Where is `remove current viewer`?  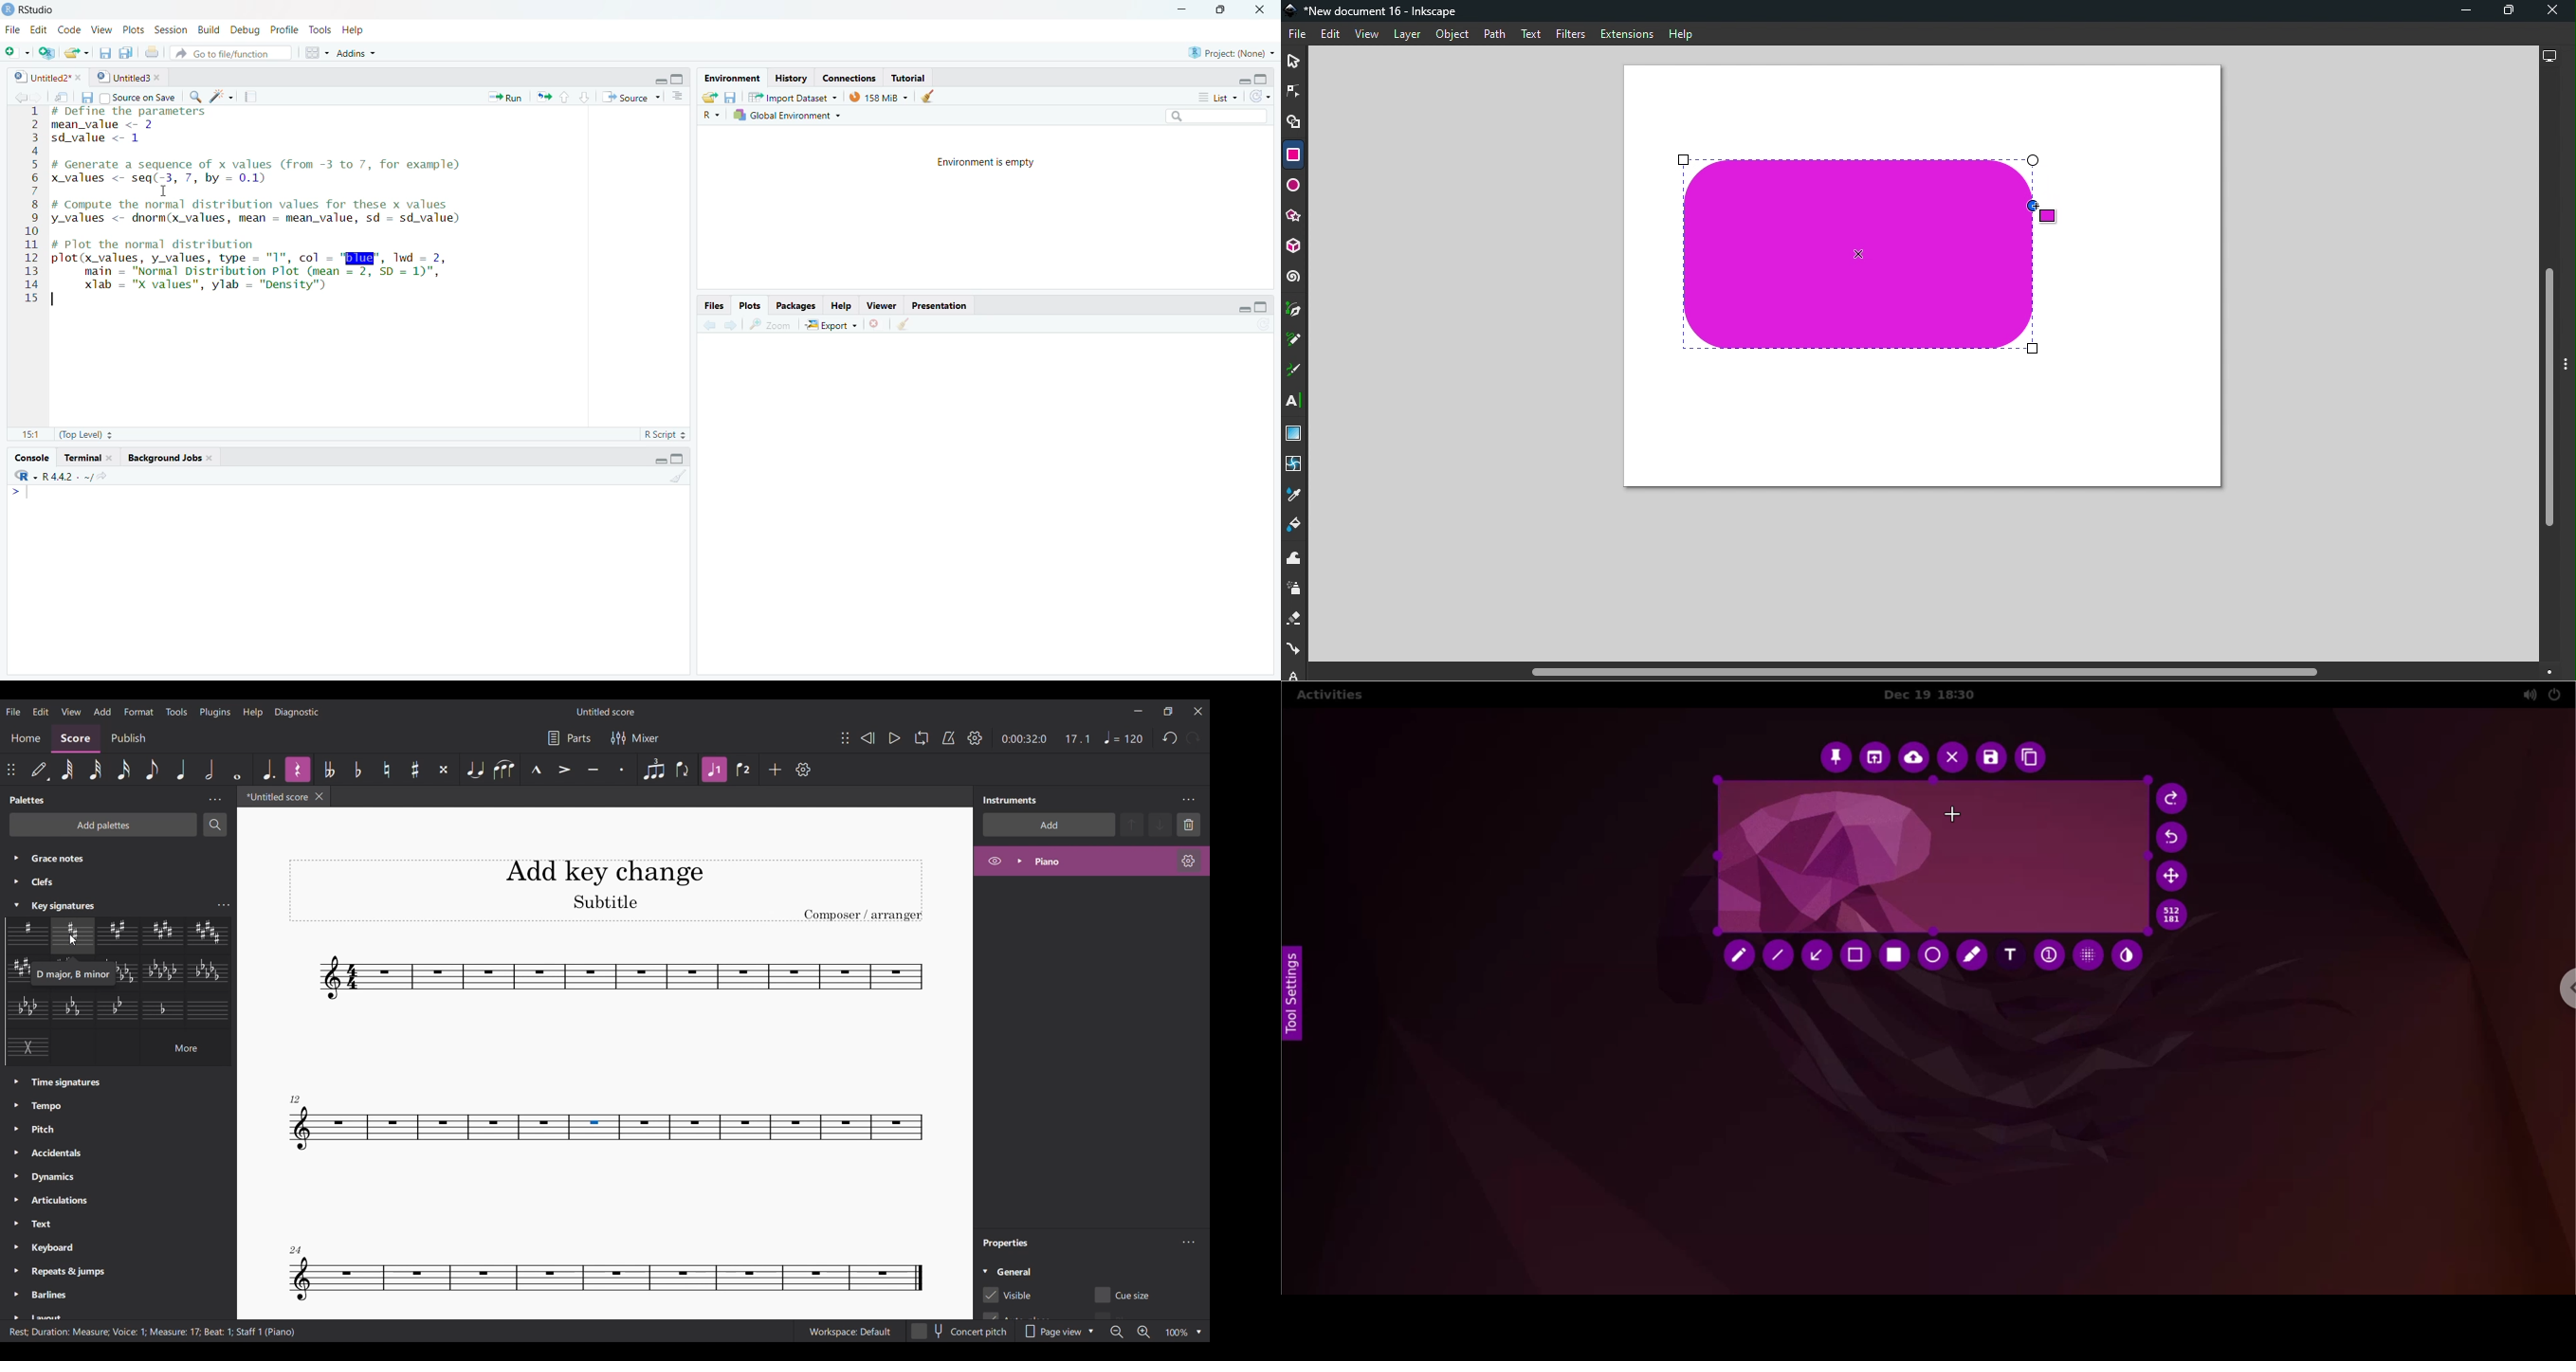 remove current viewer is located at coordinates (876, 324).